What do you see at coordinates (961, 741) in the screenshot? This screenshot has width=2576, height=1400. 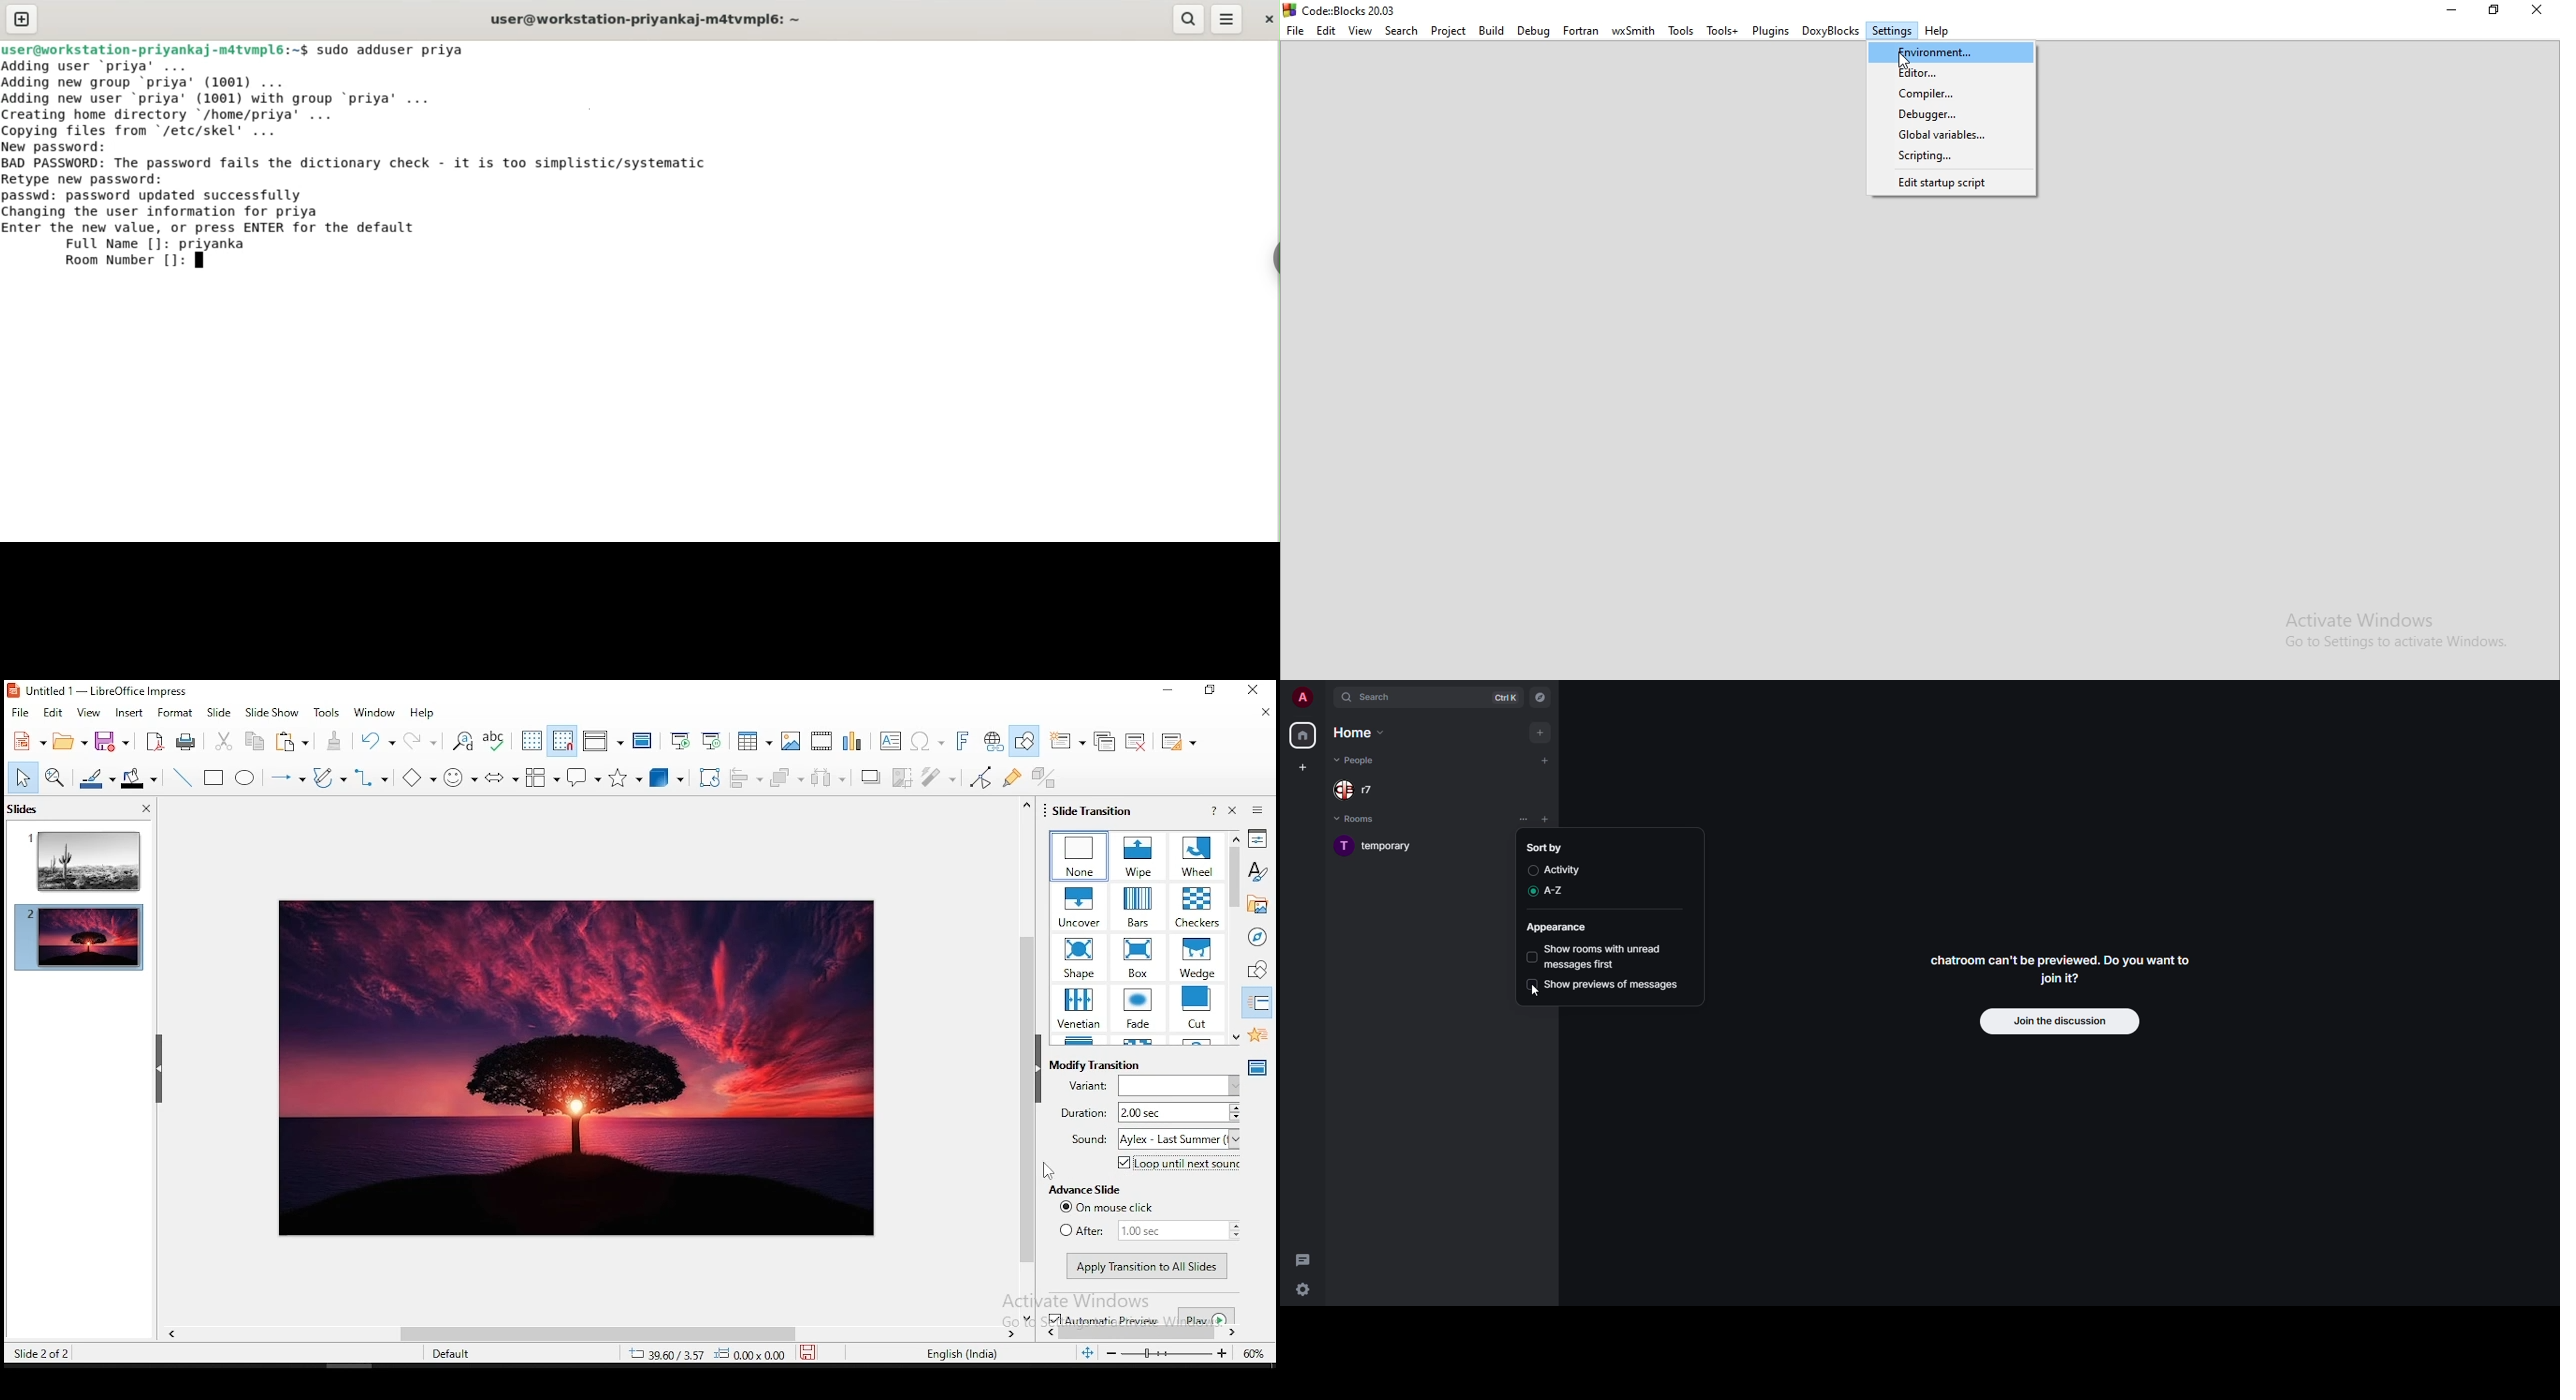 I see `fontwork text` at bounding box center [961, 741].